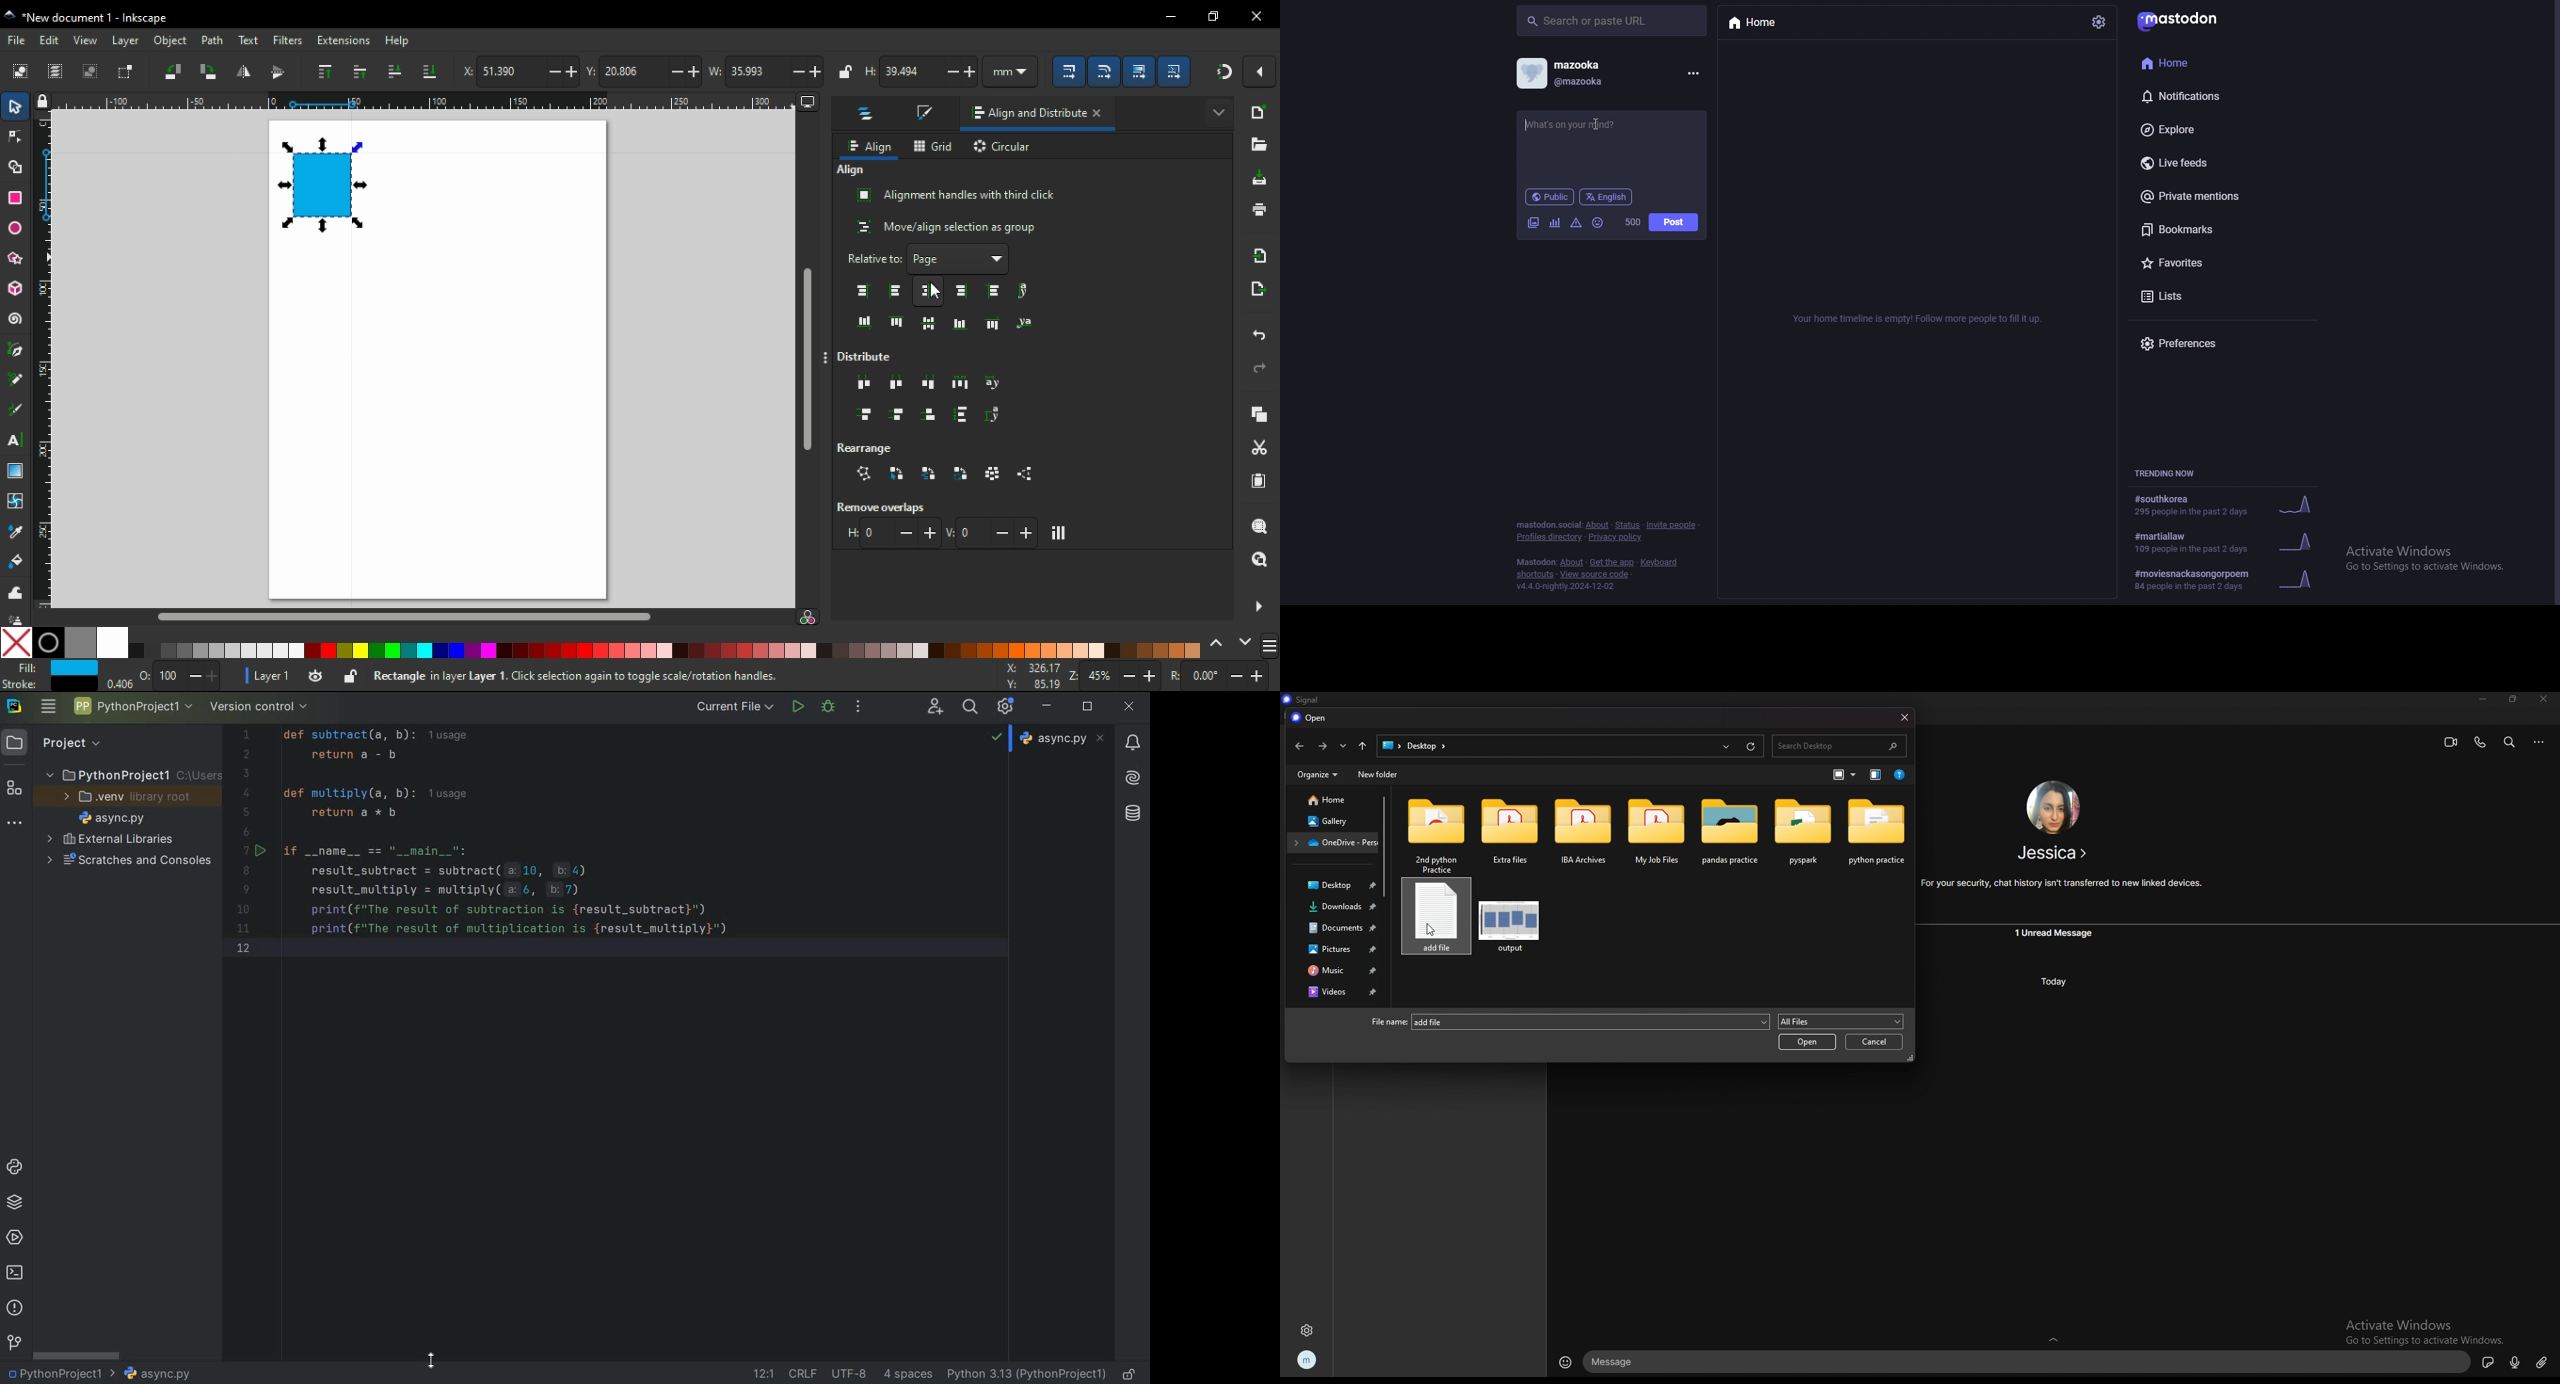  I want to click on center on horizontal axis, so click(960, 323).